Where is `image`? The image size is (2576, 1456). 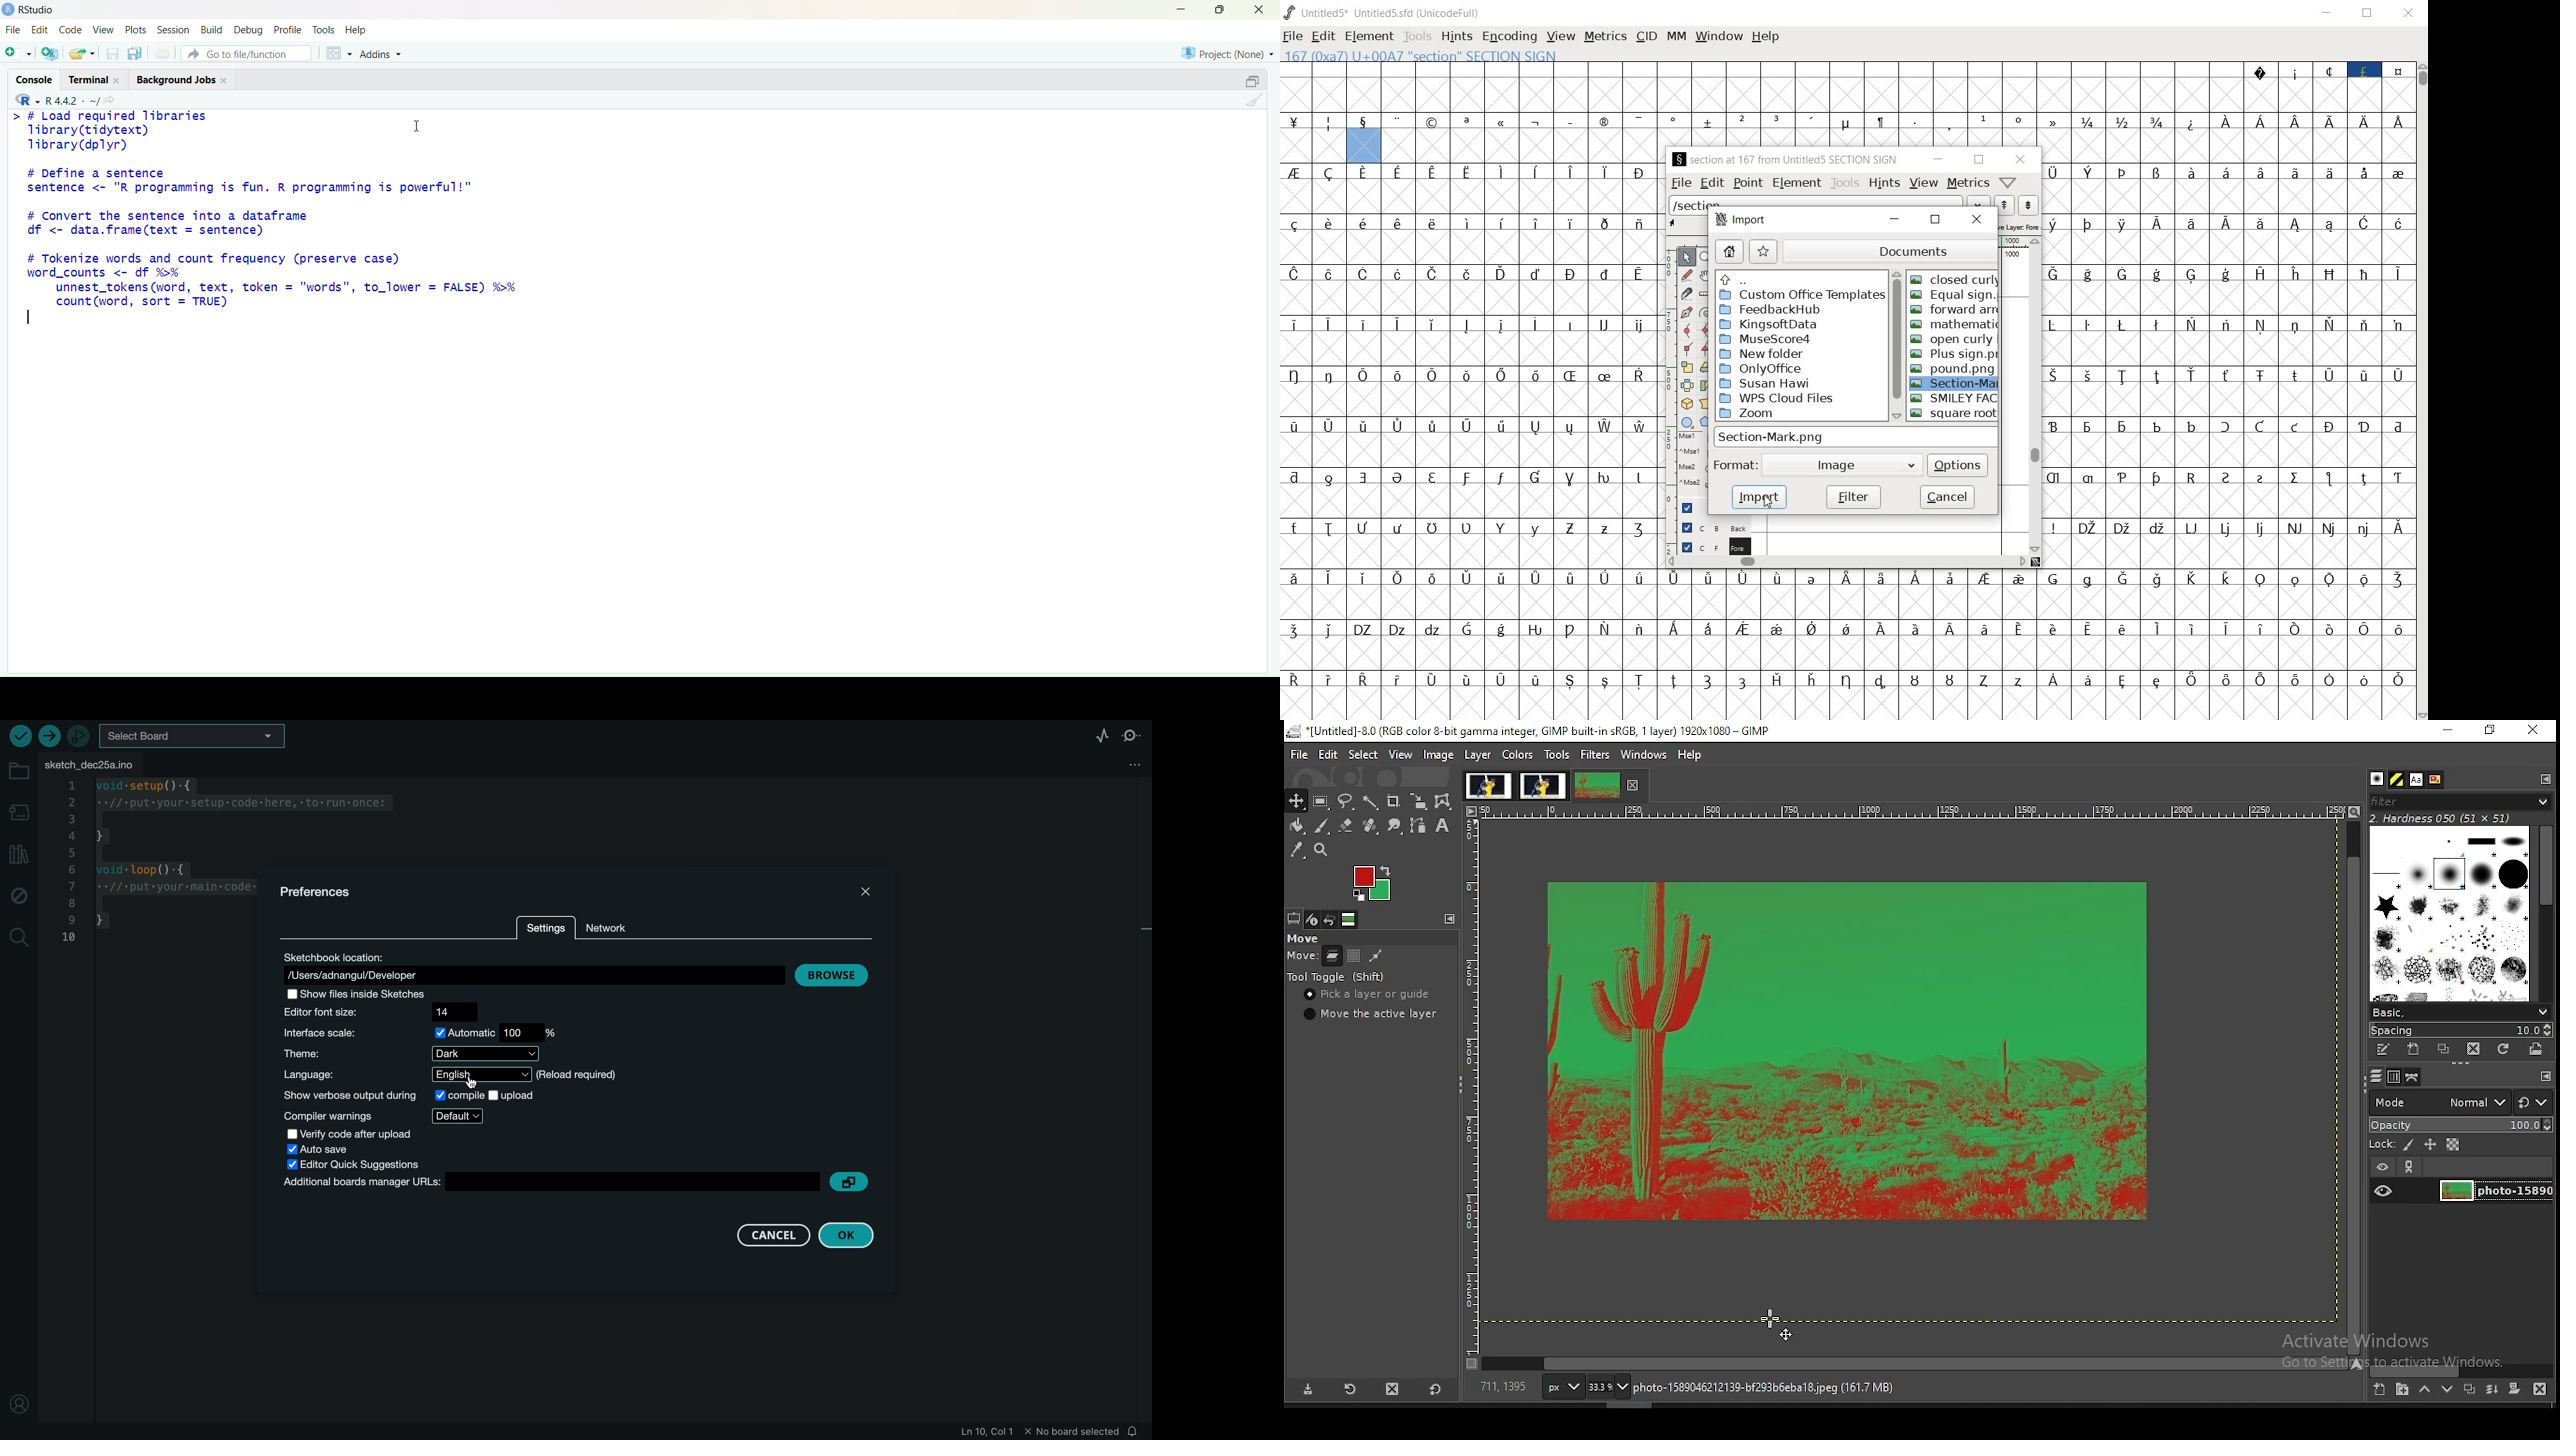
image is located at coordinates (1597, 785).